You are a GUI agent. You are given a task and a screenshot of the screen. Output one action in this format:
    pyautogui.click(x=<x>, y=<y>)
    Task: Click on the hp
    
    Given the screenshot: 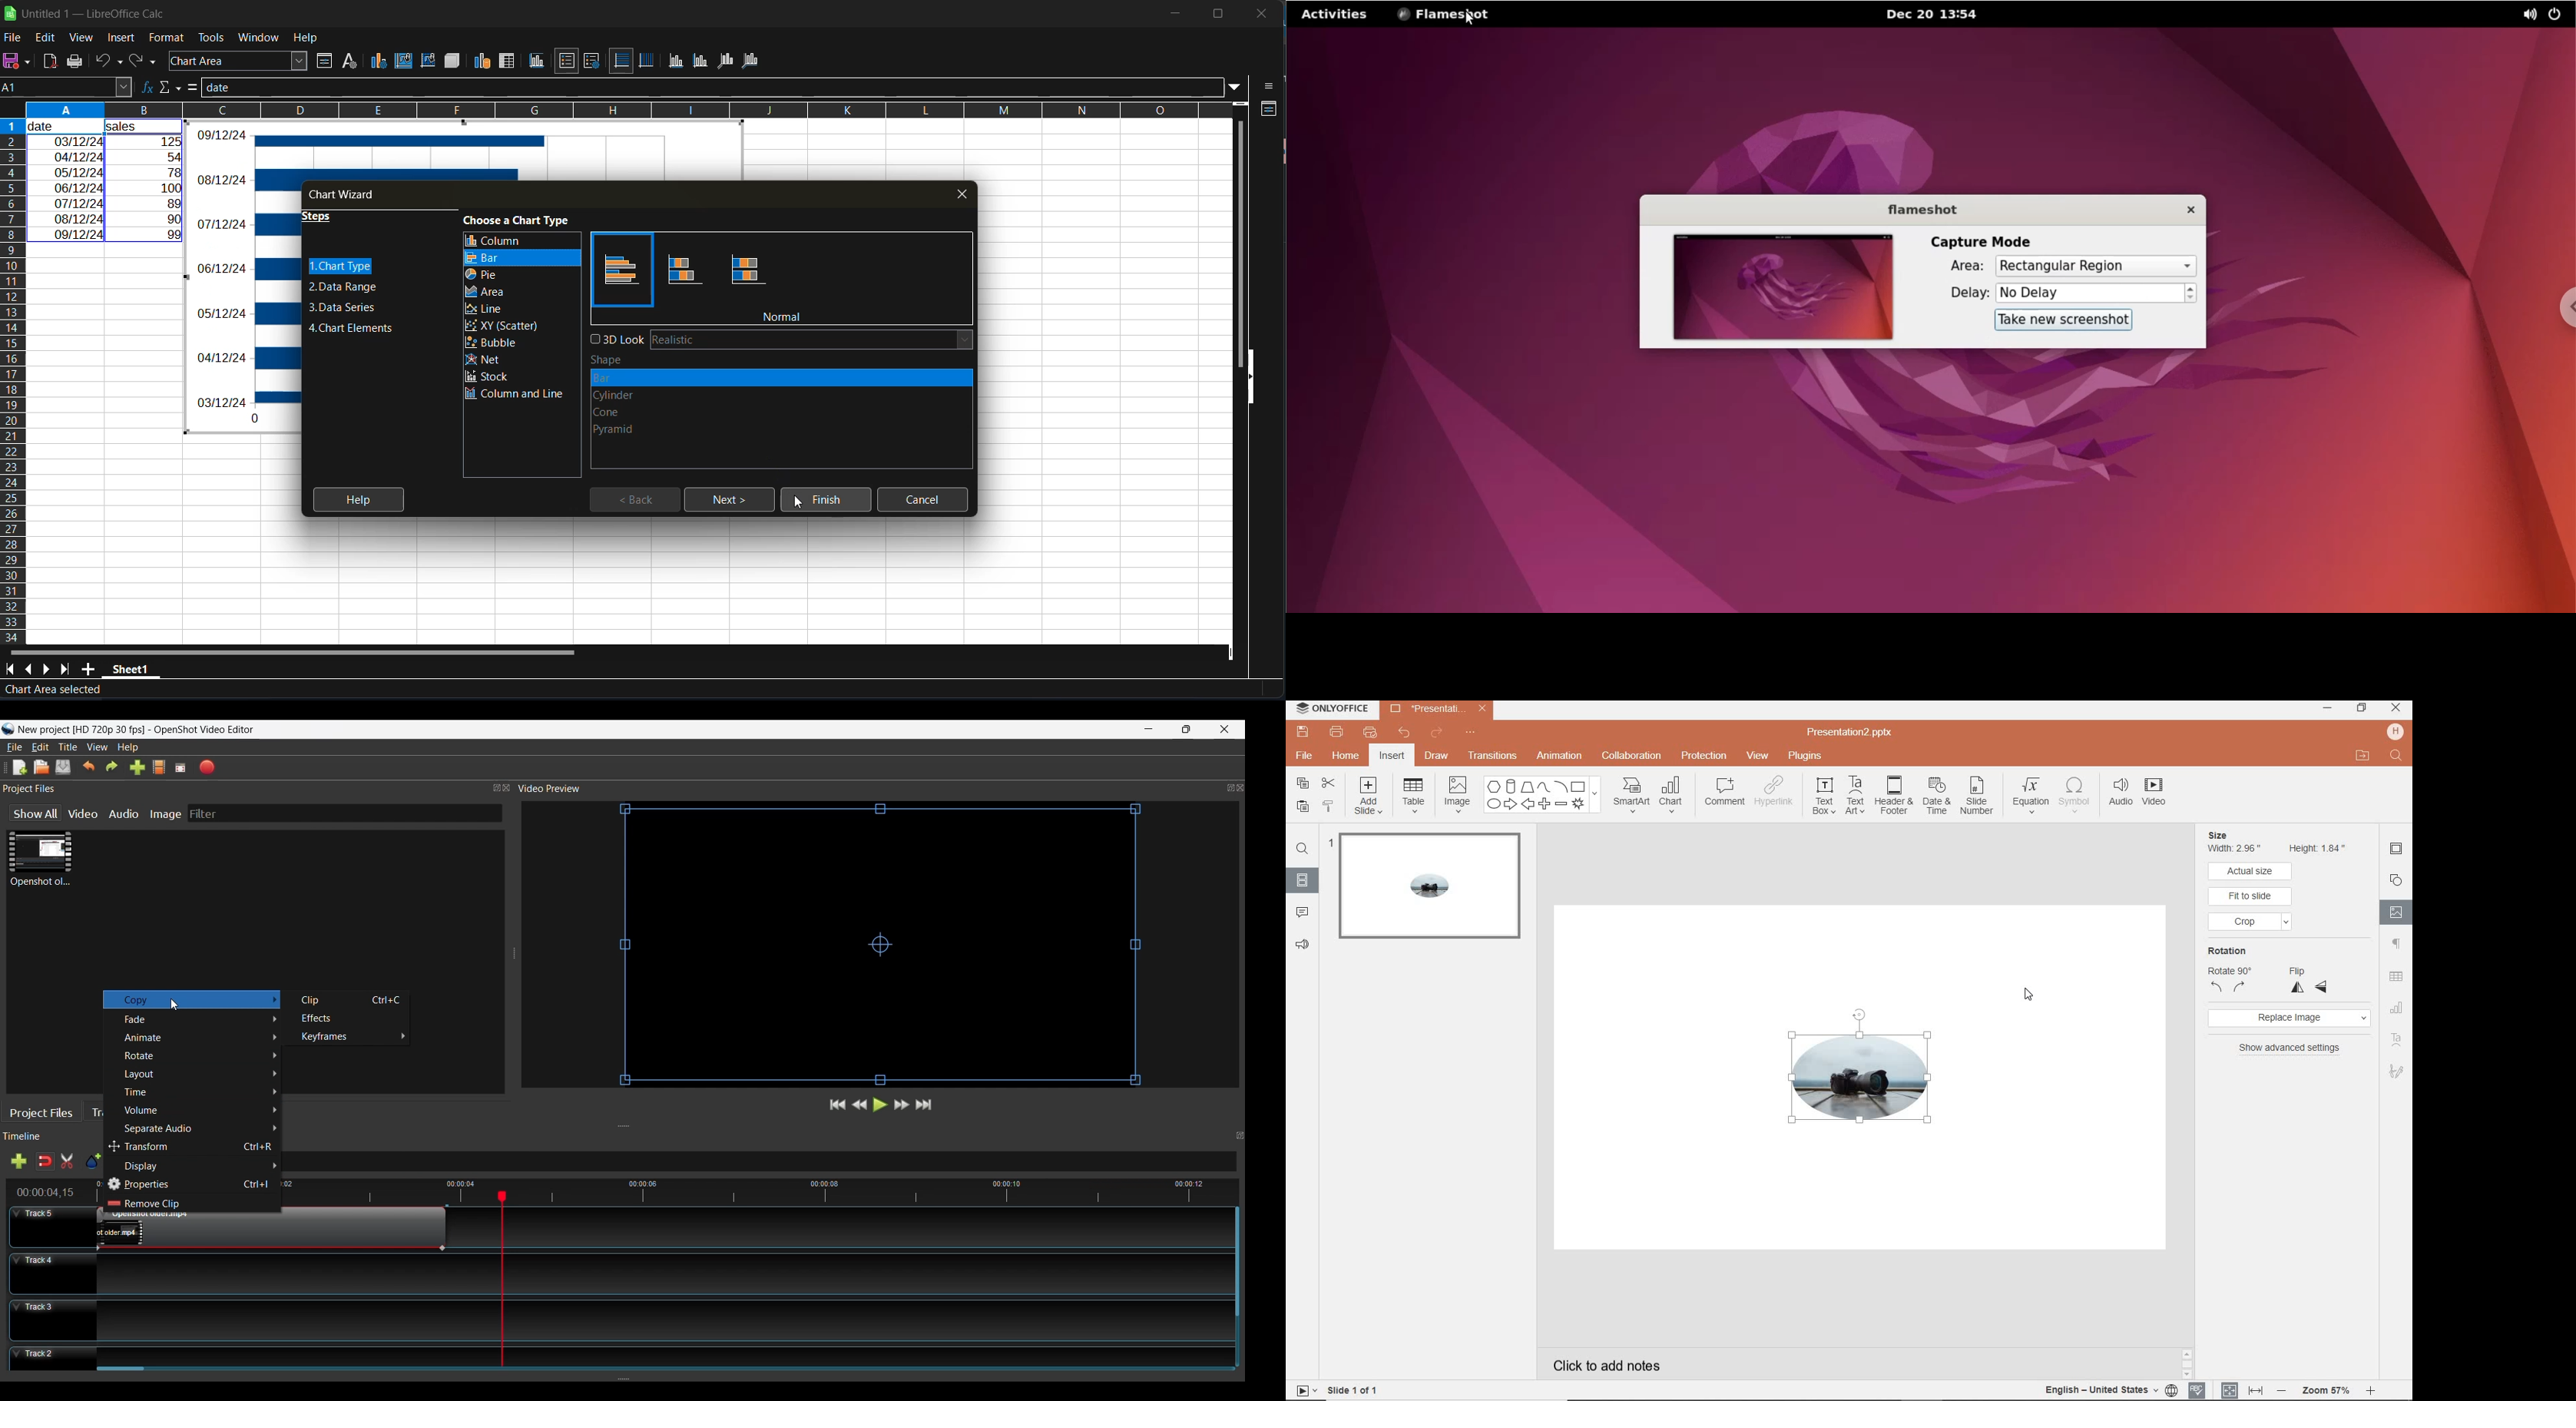 What is the action you would take?
    pyautogui.click(x=2395, y=731)
    